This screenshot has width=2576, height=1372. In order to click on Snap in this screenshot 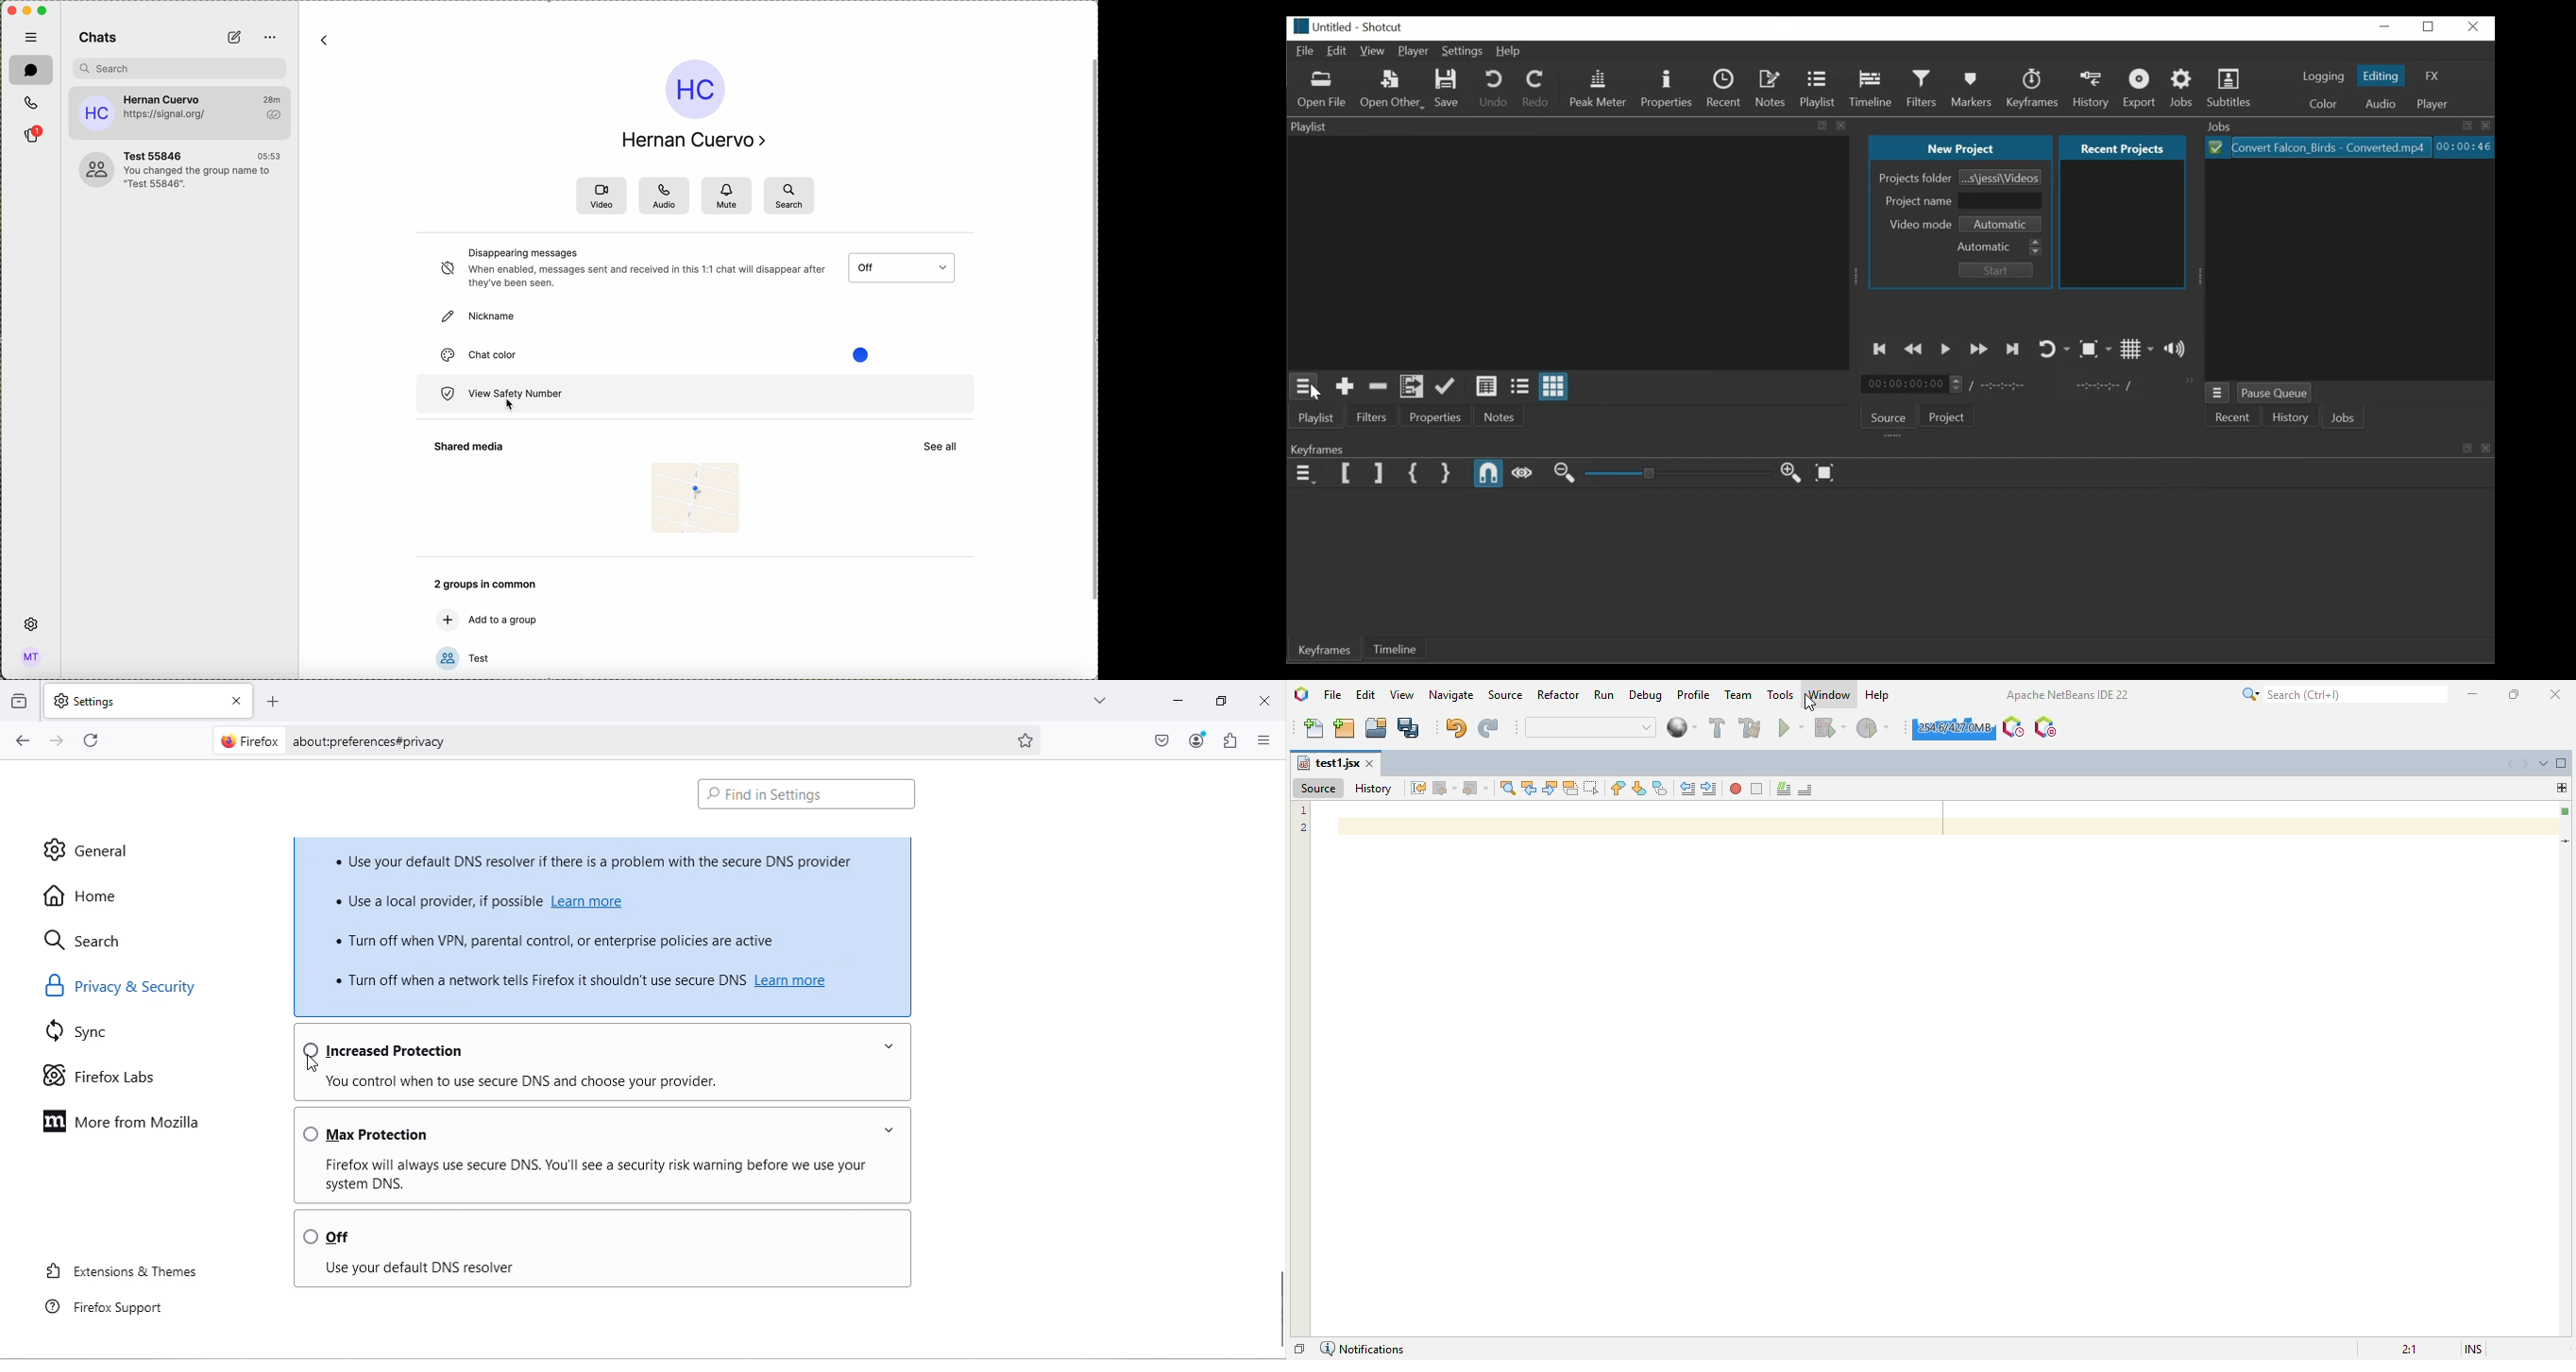, I will do `click(1489, 474)`.